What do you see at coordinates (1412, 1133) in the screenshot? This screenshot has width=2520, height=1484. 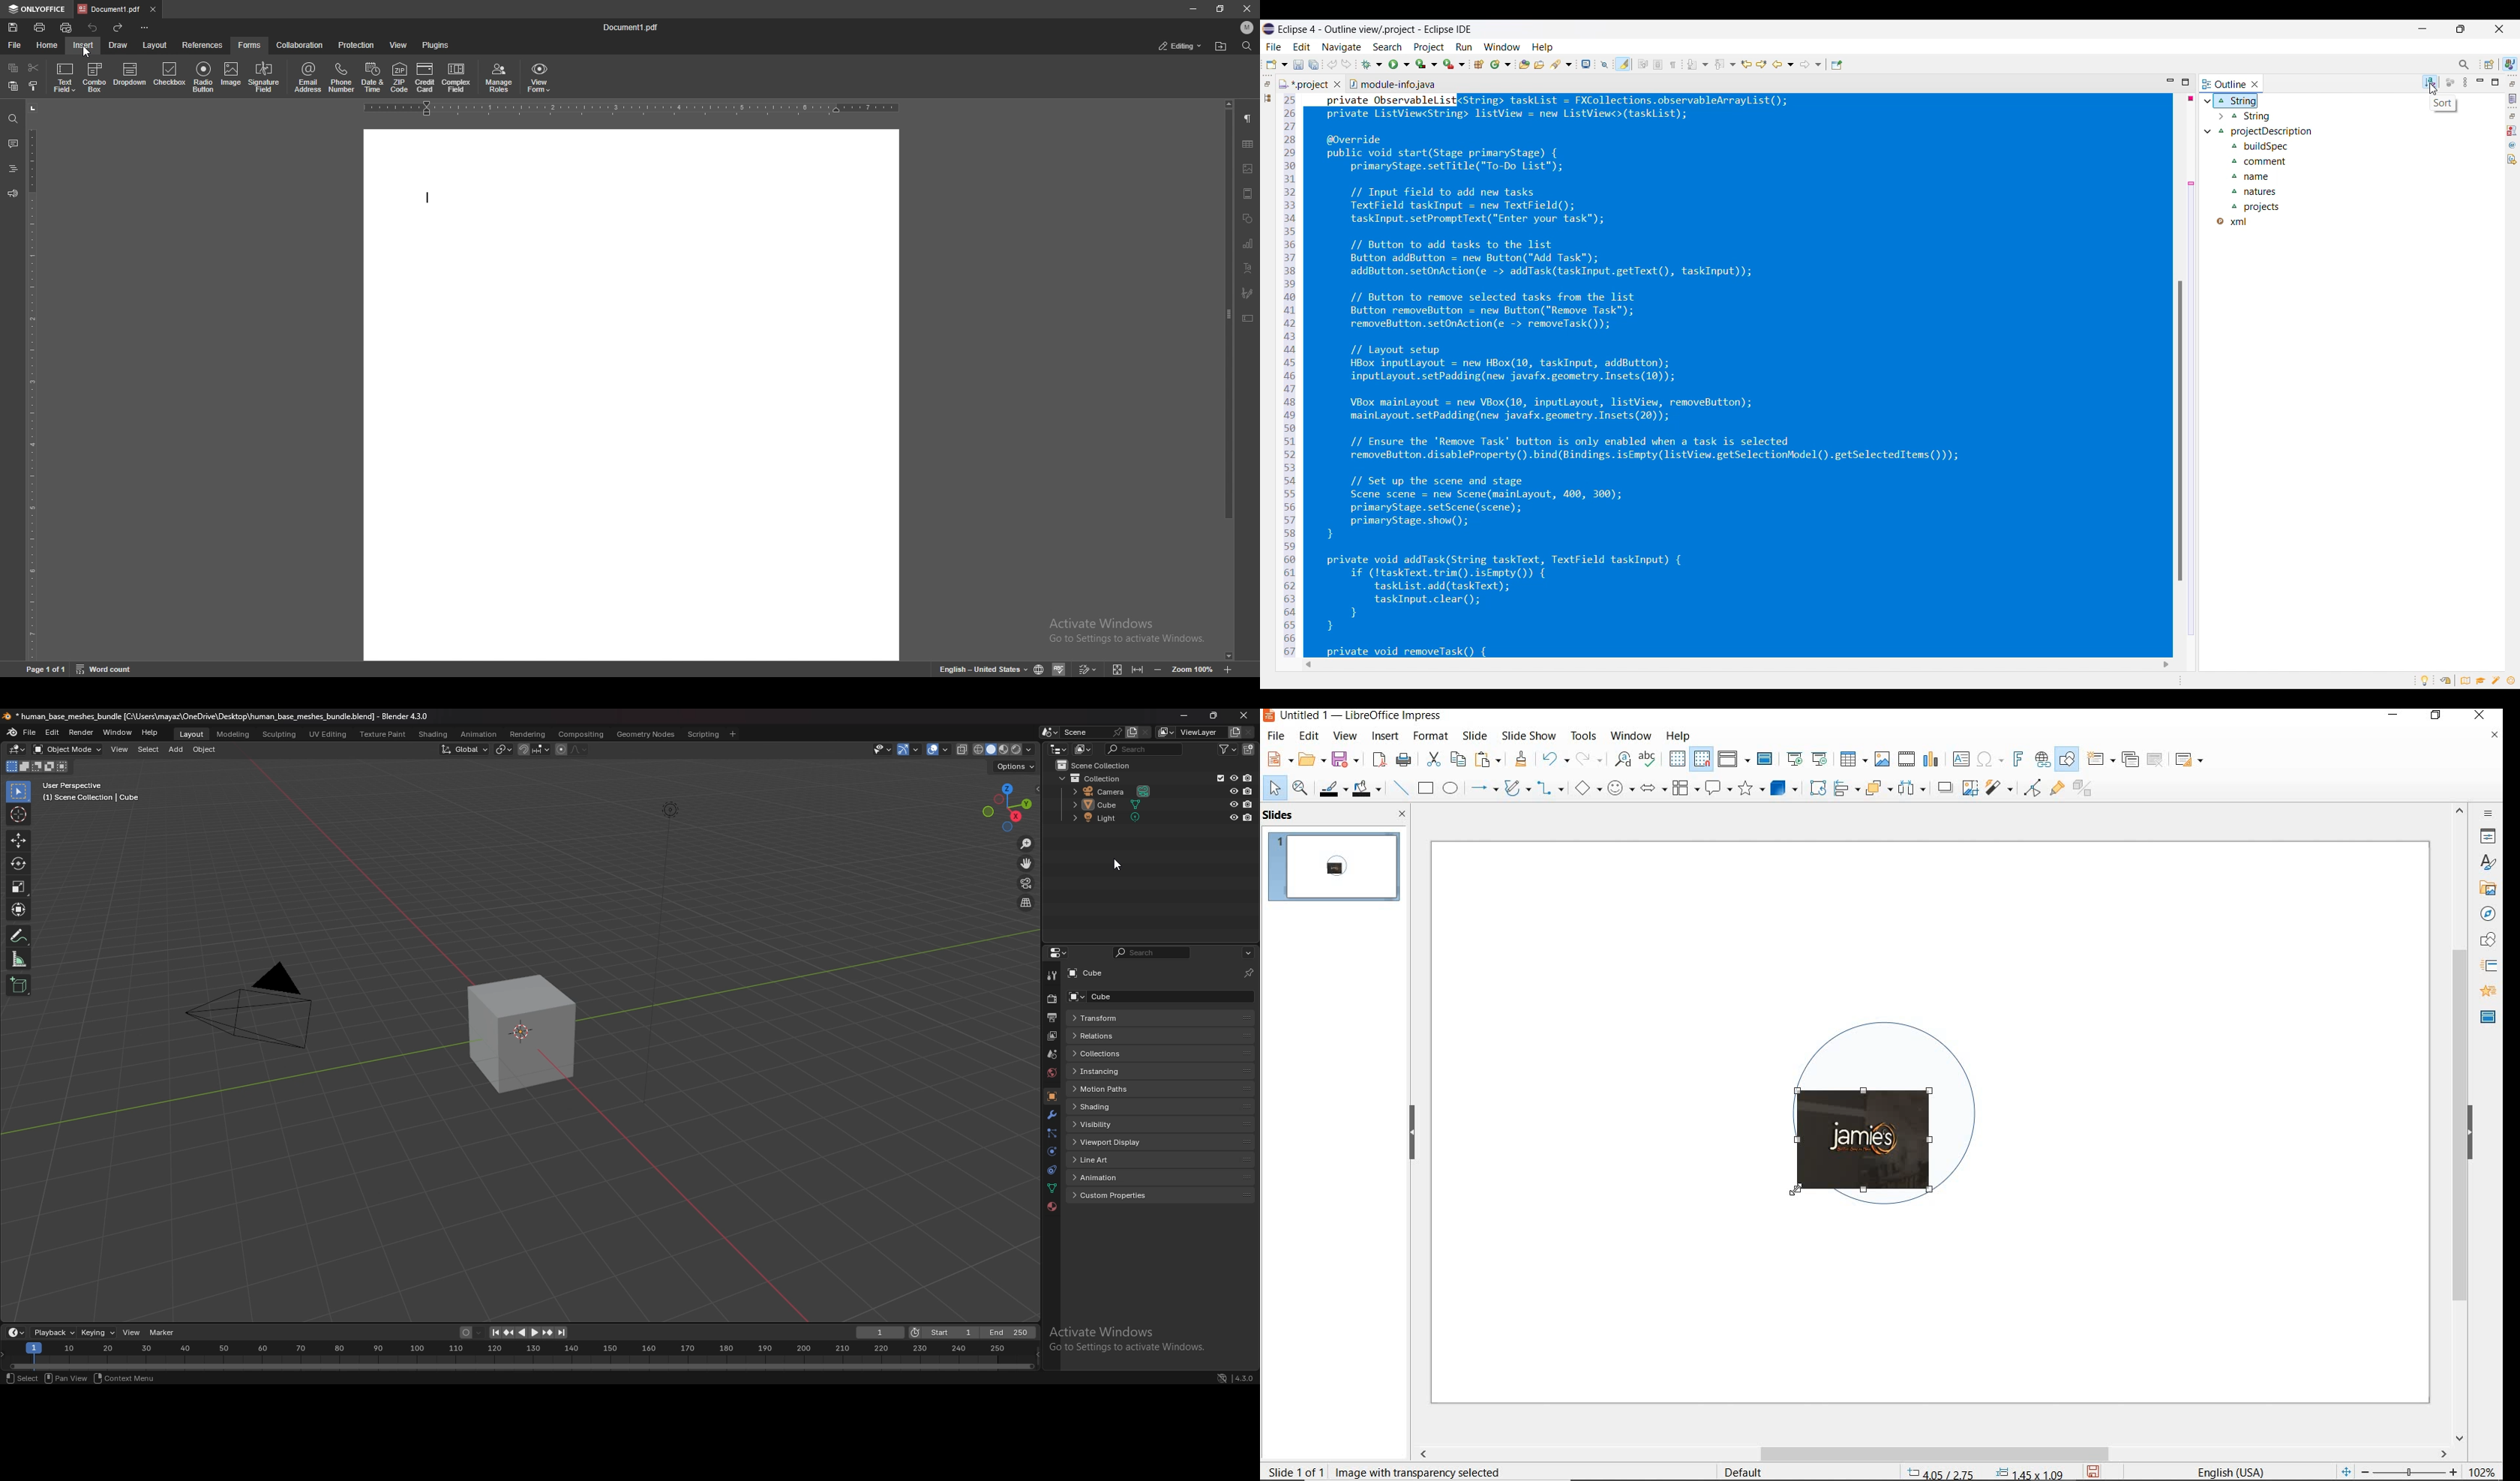 I see `hide` at bounding box center [1412, 1133].